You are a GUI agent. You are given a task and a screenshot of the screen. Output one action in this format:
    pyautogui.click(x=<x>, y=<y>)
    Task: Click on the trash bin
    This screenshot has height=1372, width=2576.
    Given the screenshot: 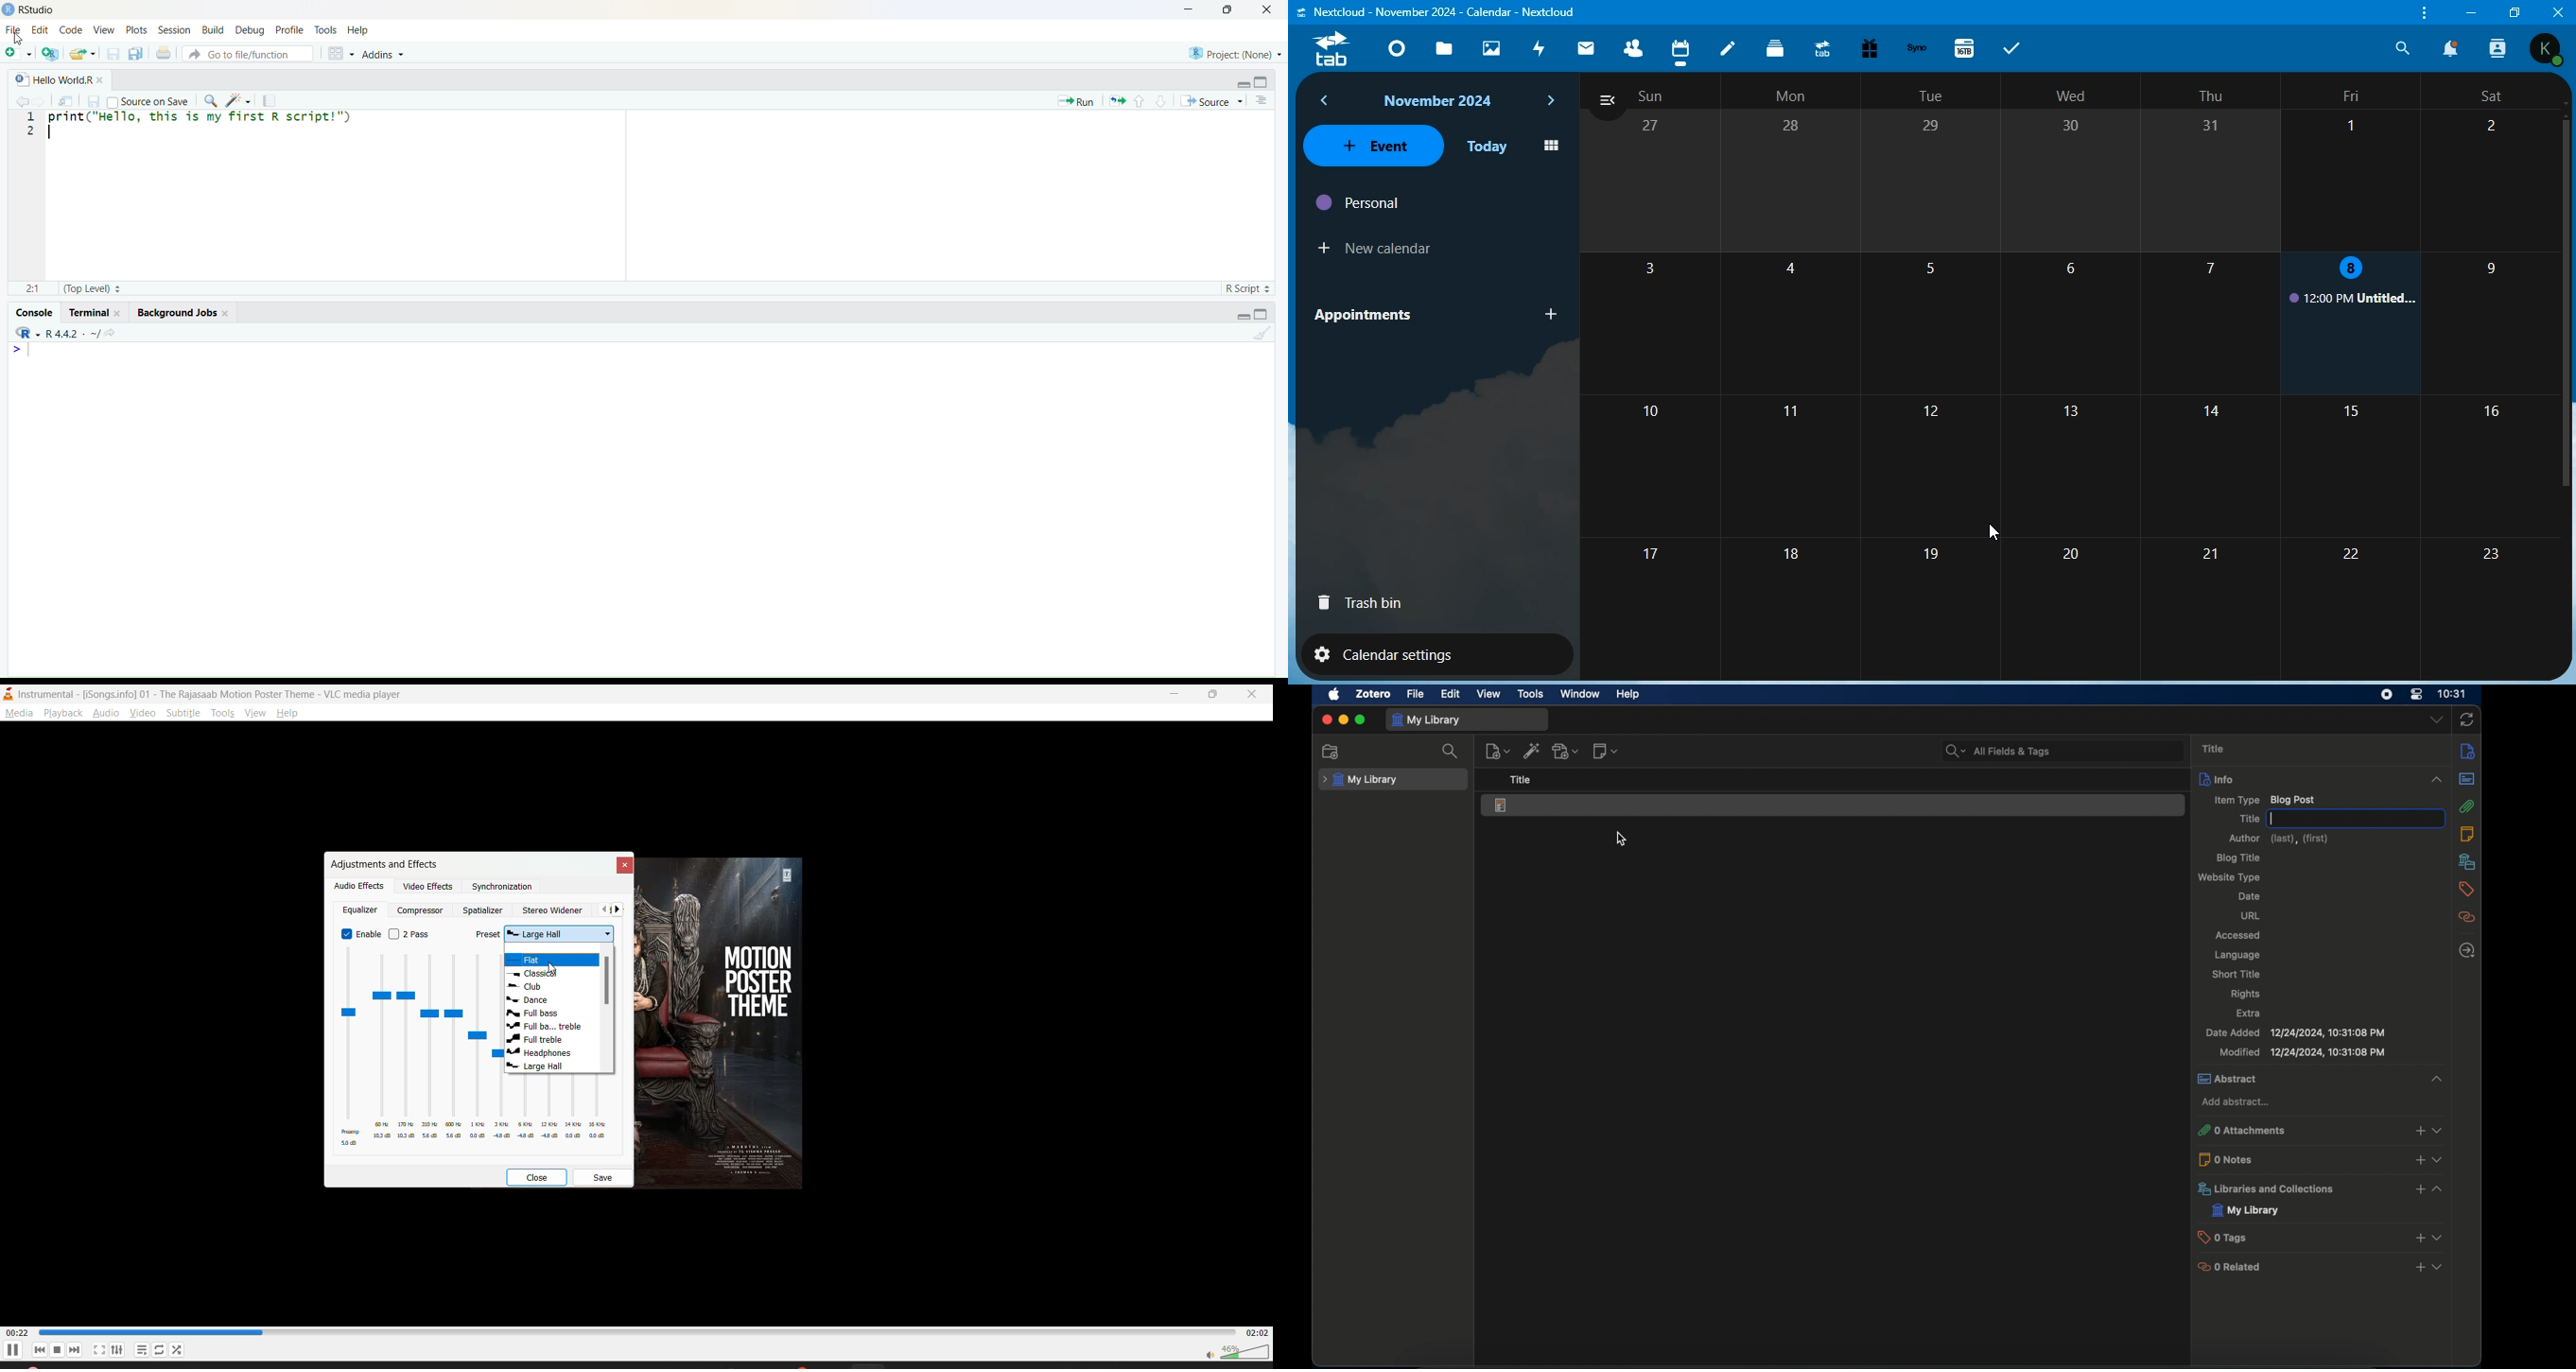 What is the action you would take?
    pyautogui.click(x=1358, y=603)
    